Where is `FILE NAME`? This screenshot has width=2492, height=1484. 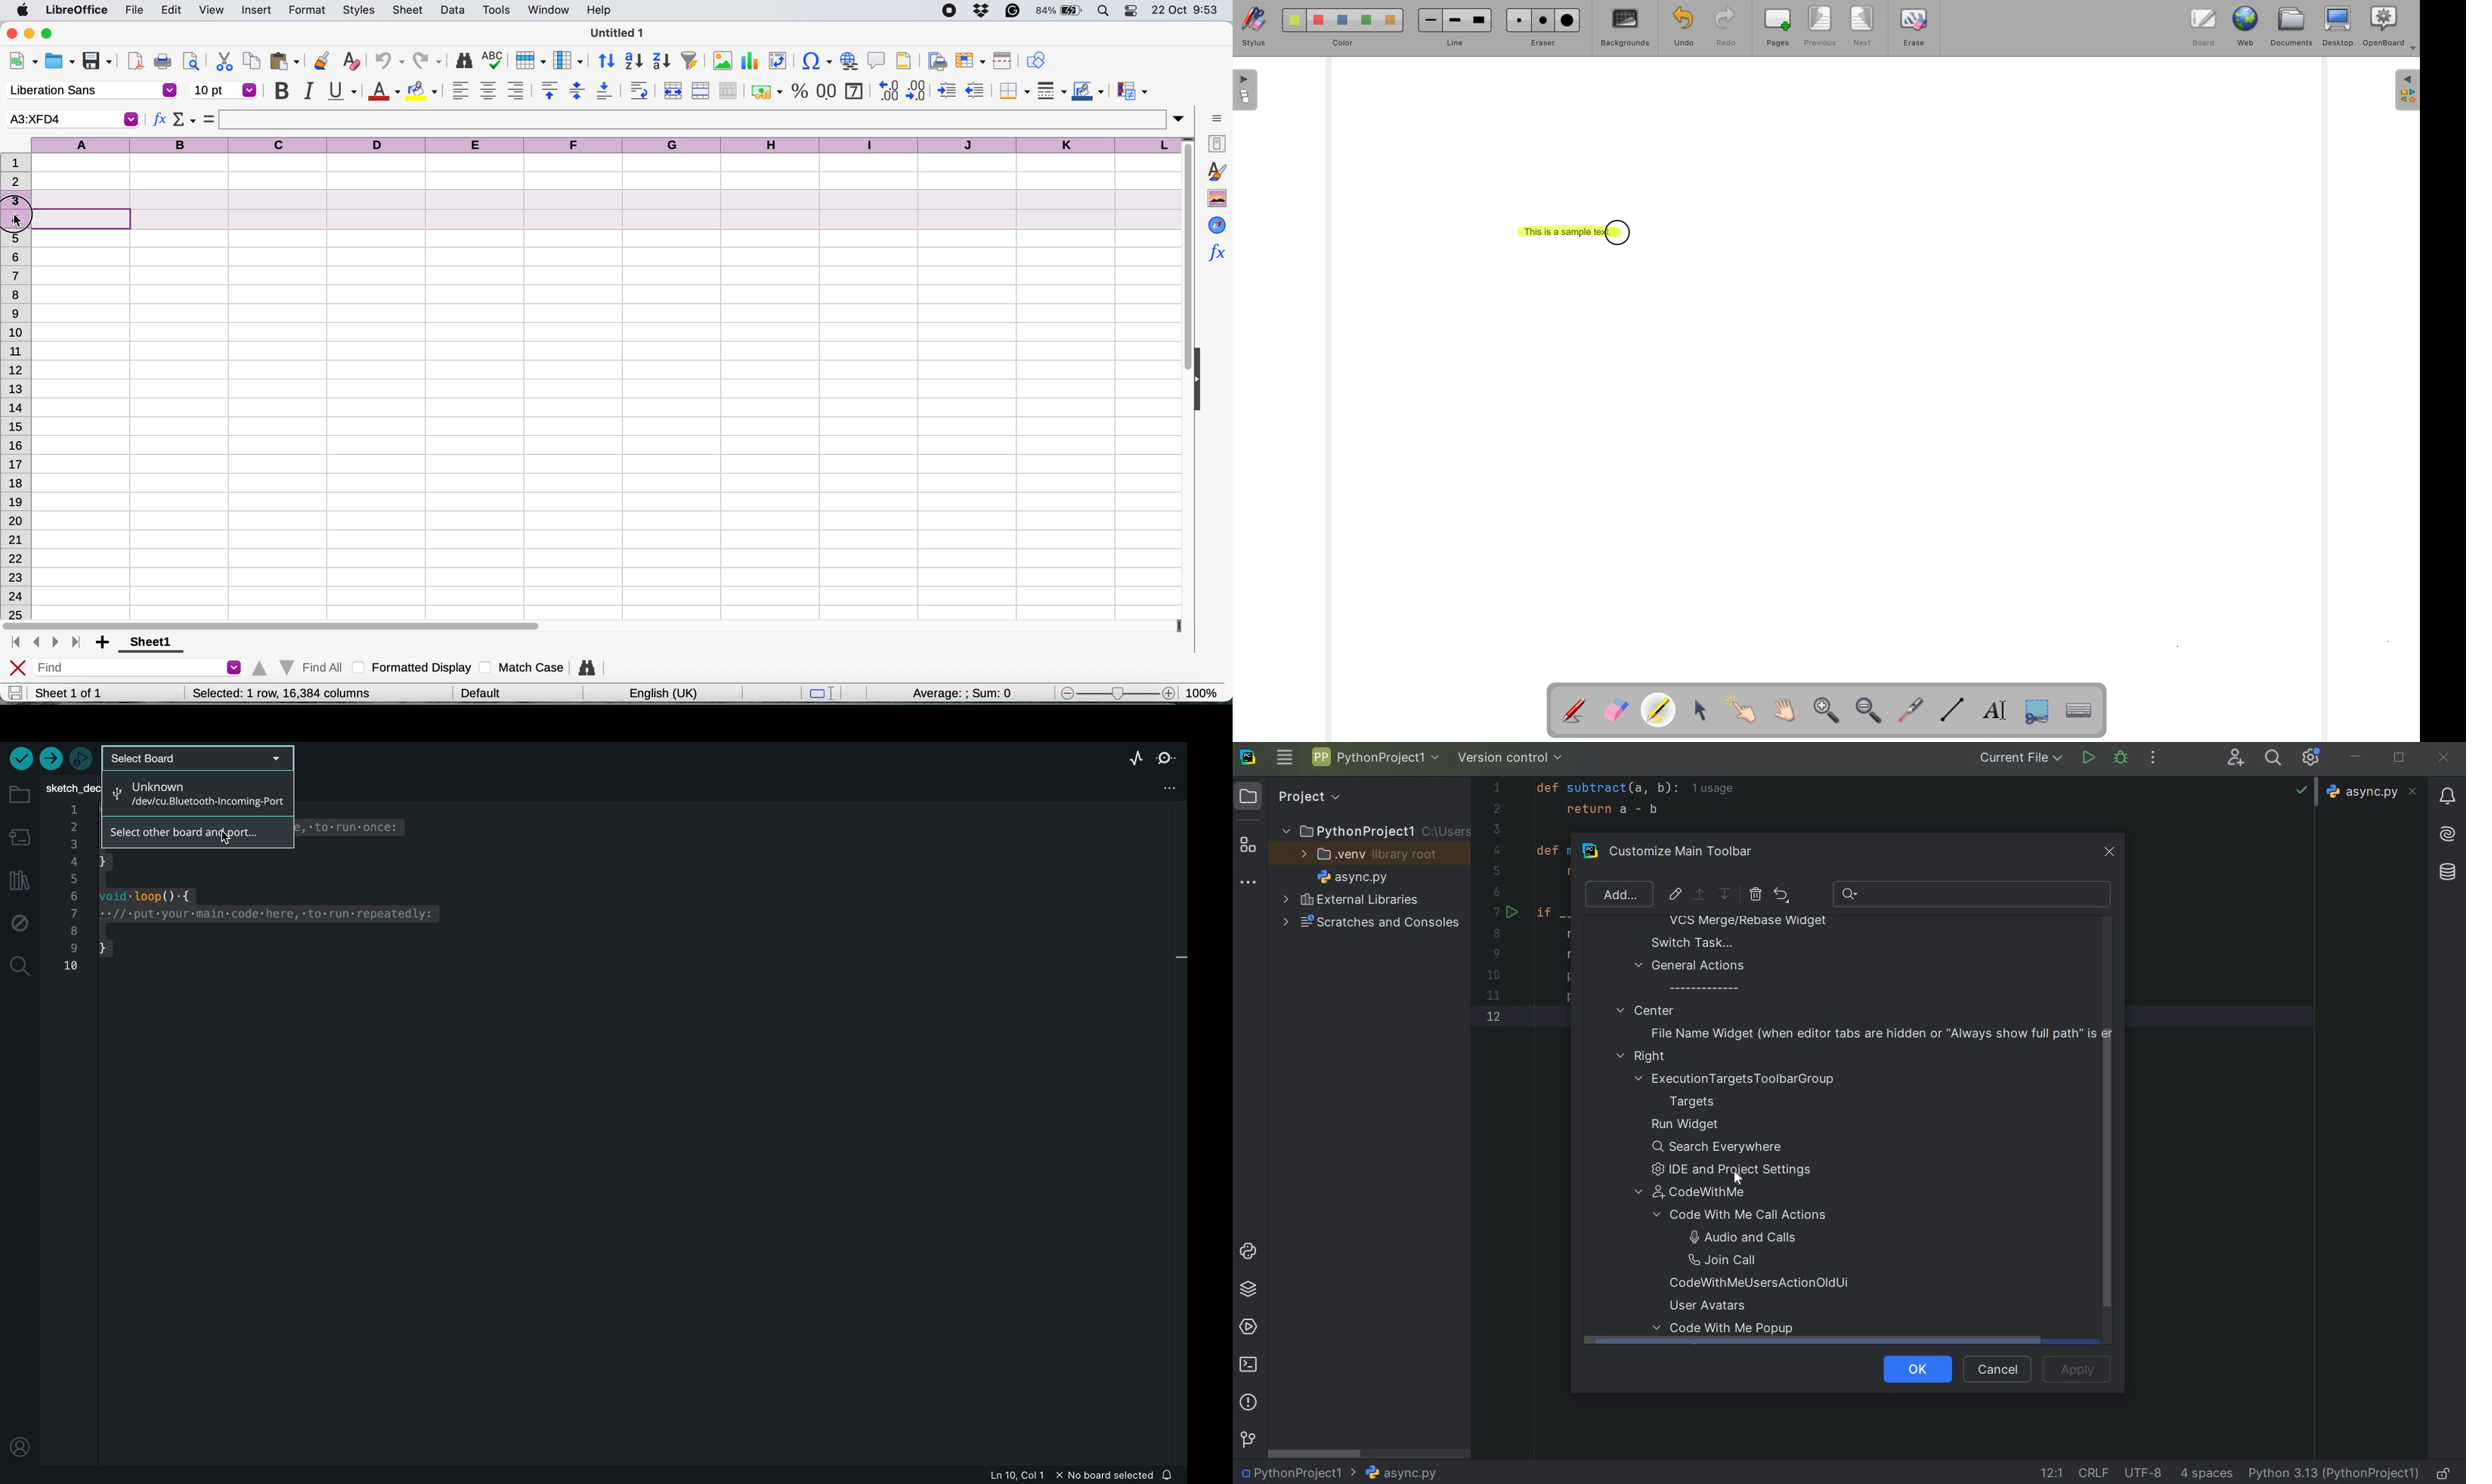 FILE NAME is located at coordinates (1400, 1473).